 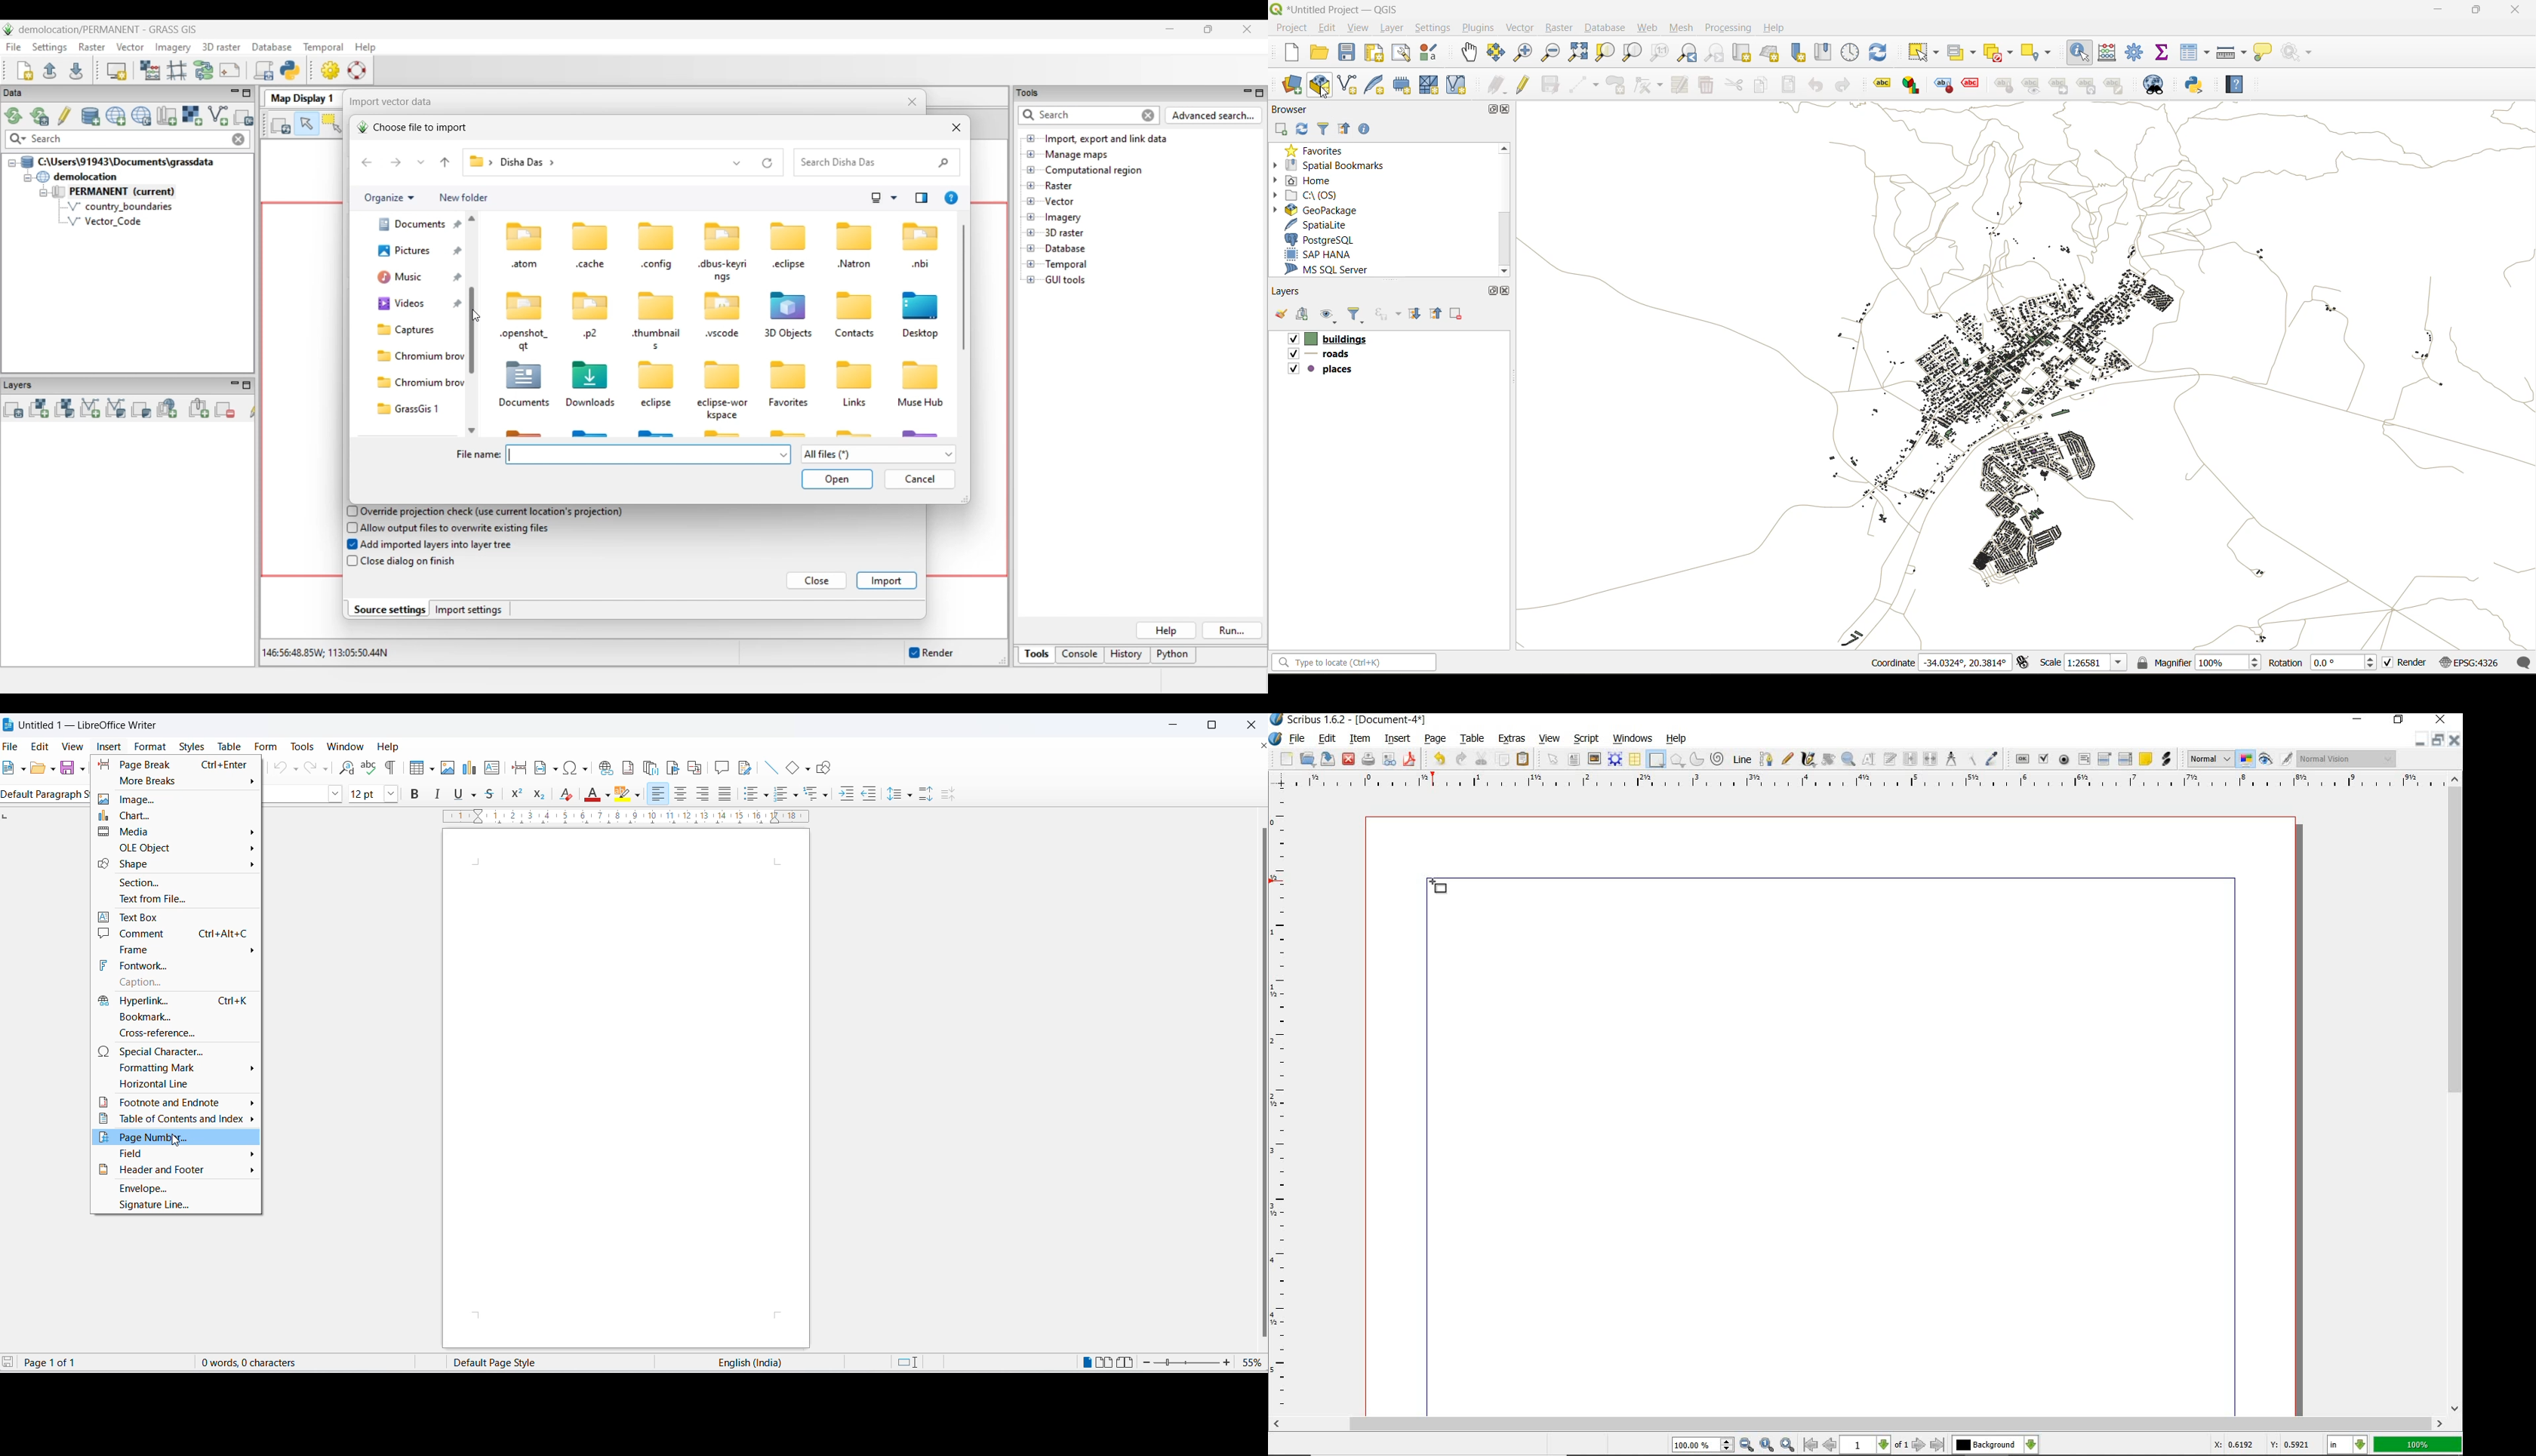 What do you see at coordinates (344, 747) in the screenshot?
I see `window` at bounding box center [344, 747].